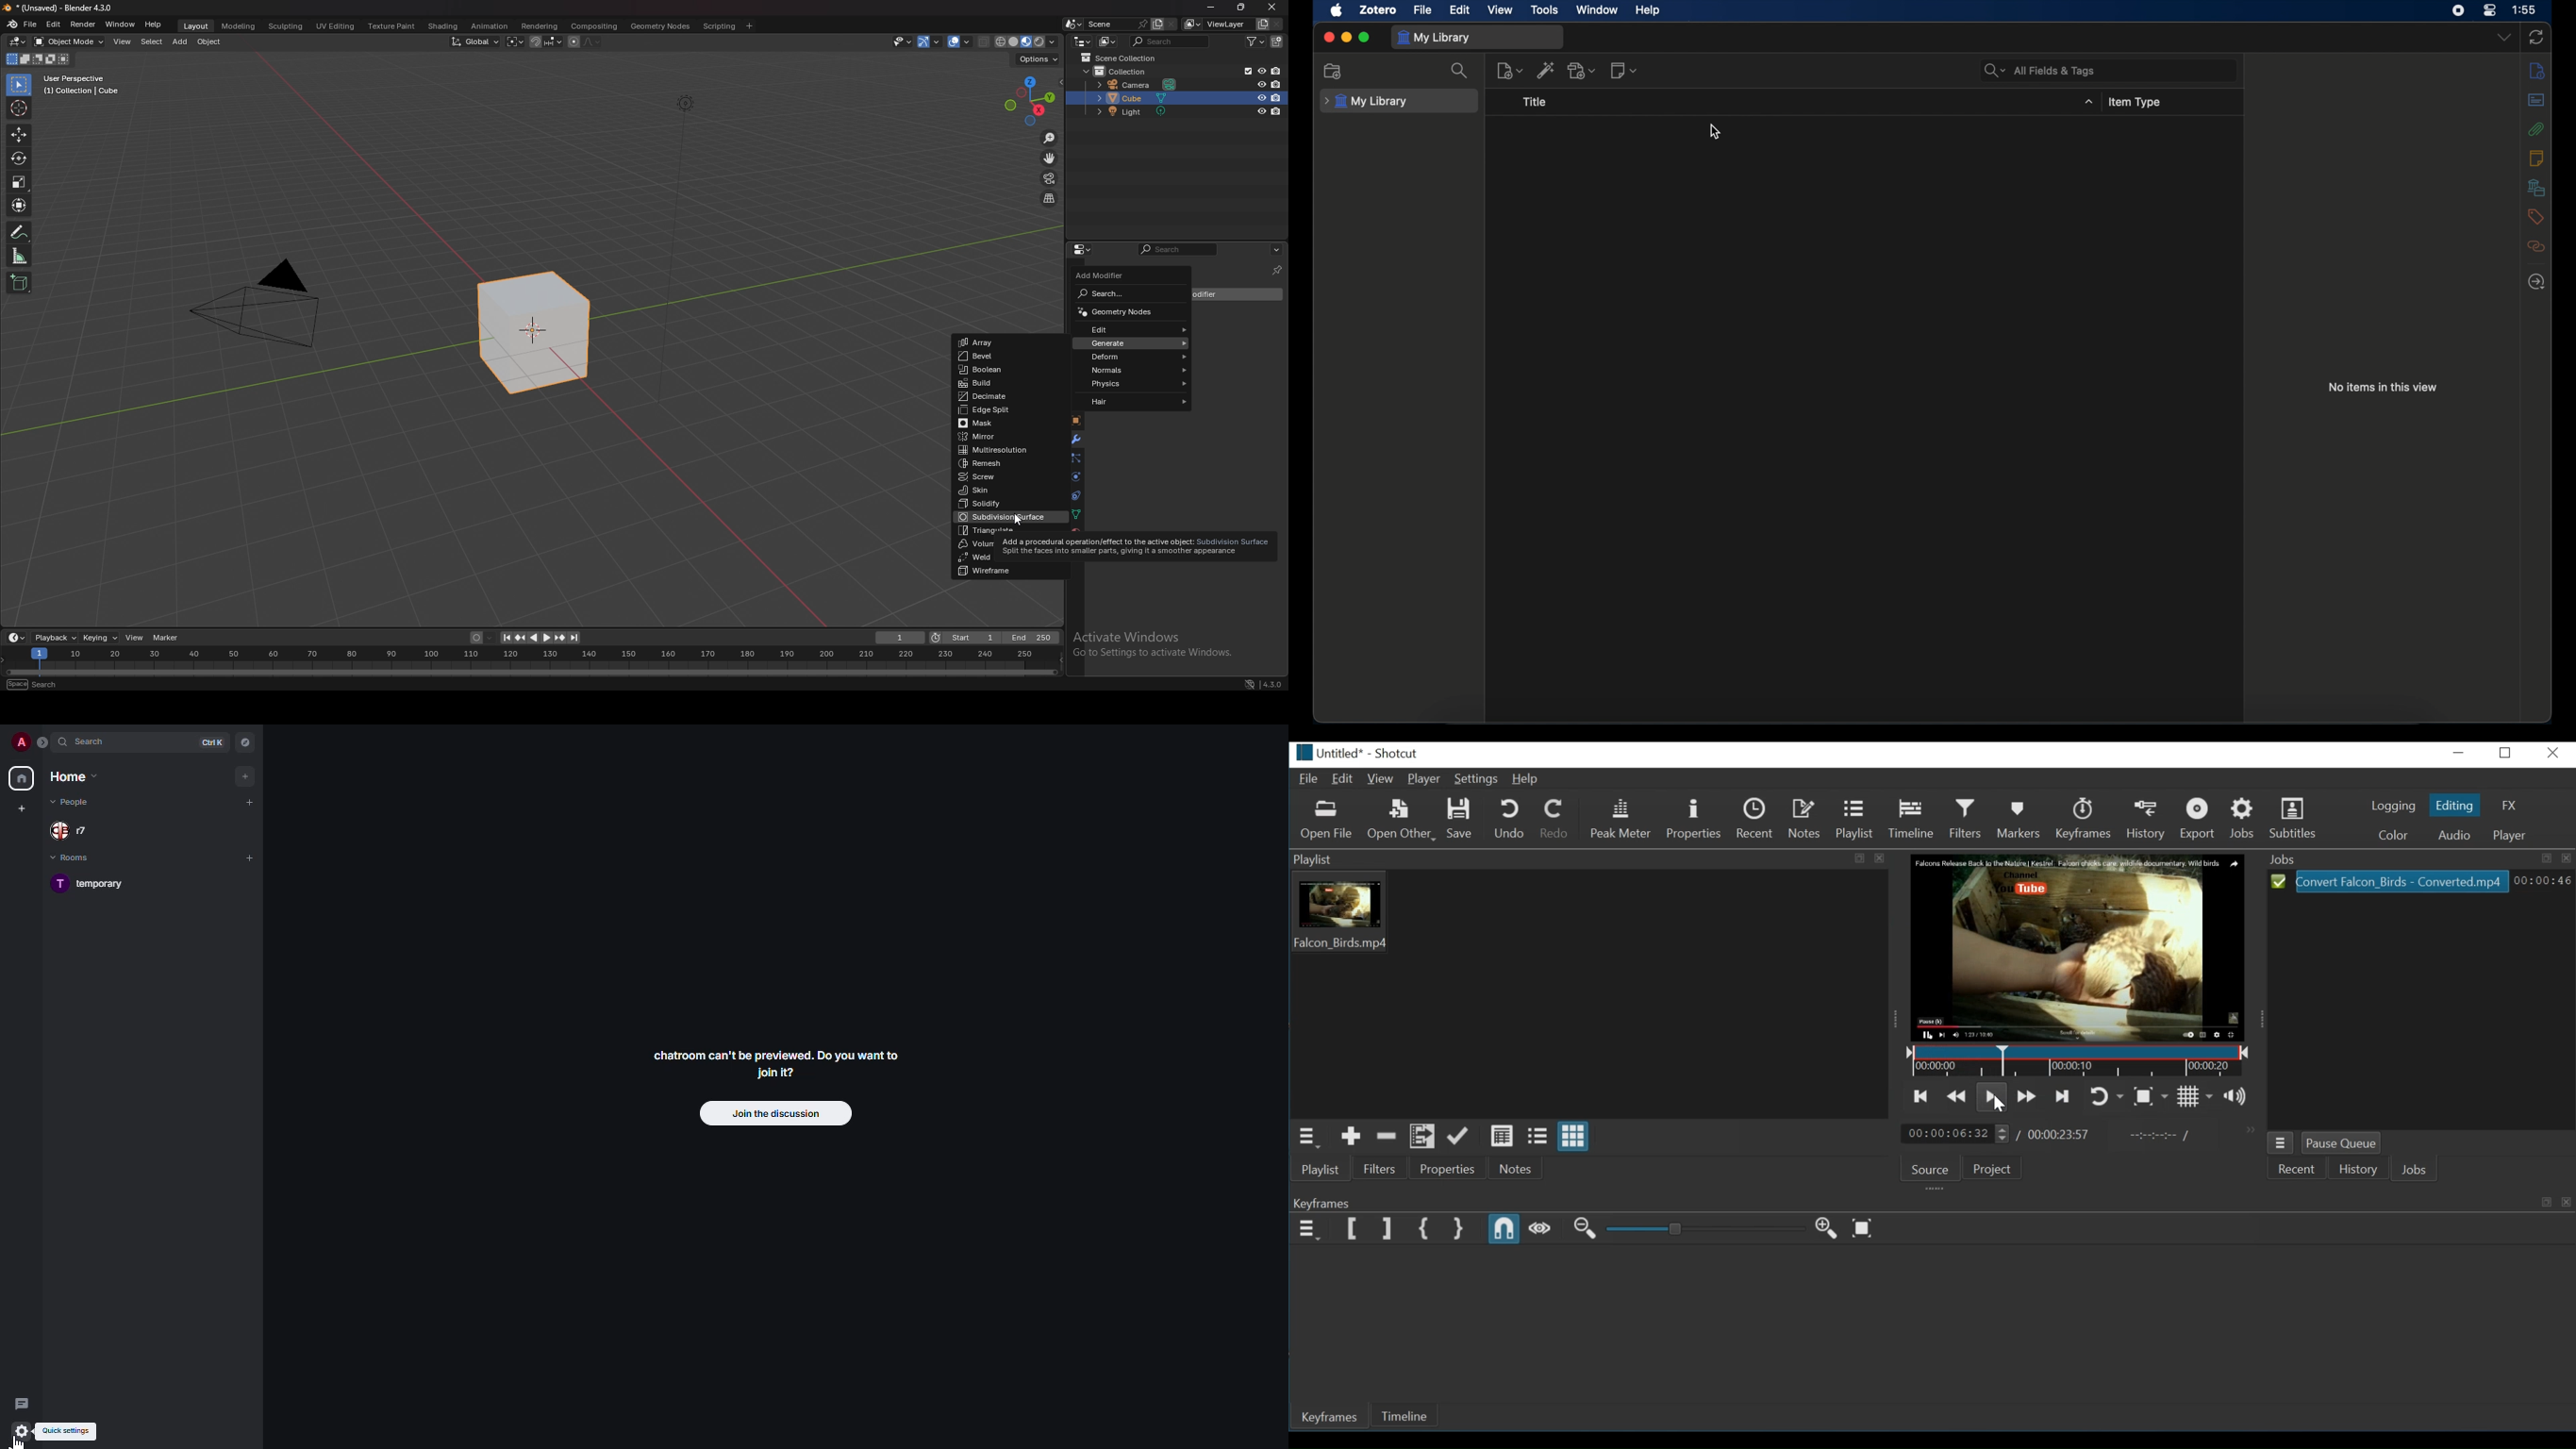 This screenshot has height=1456, width=2576. Describe the element at coordinates (2456, 805) in the screenshot. I see `Editing` at that location.